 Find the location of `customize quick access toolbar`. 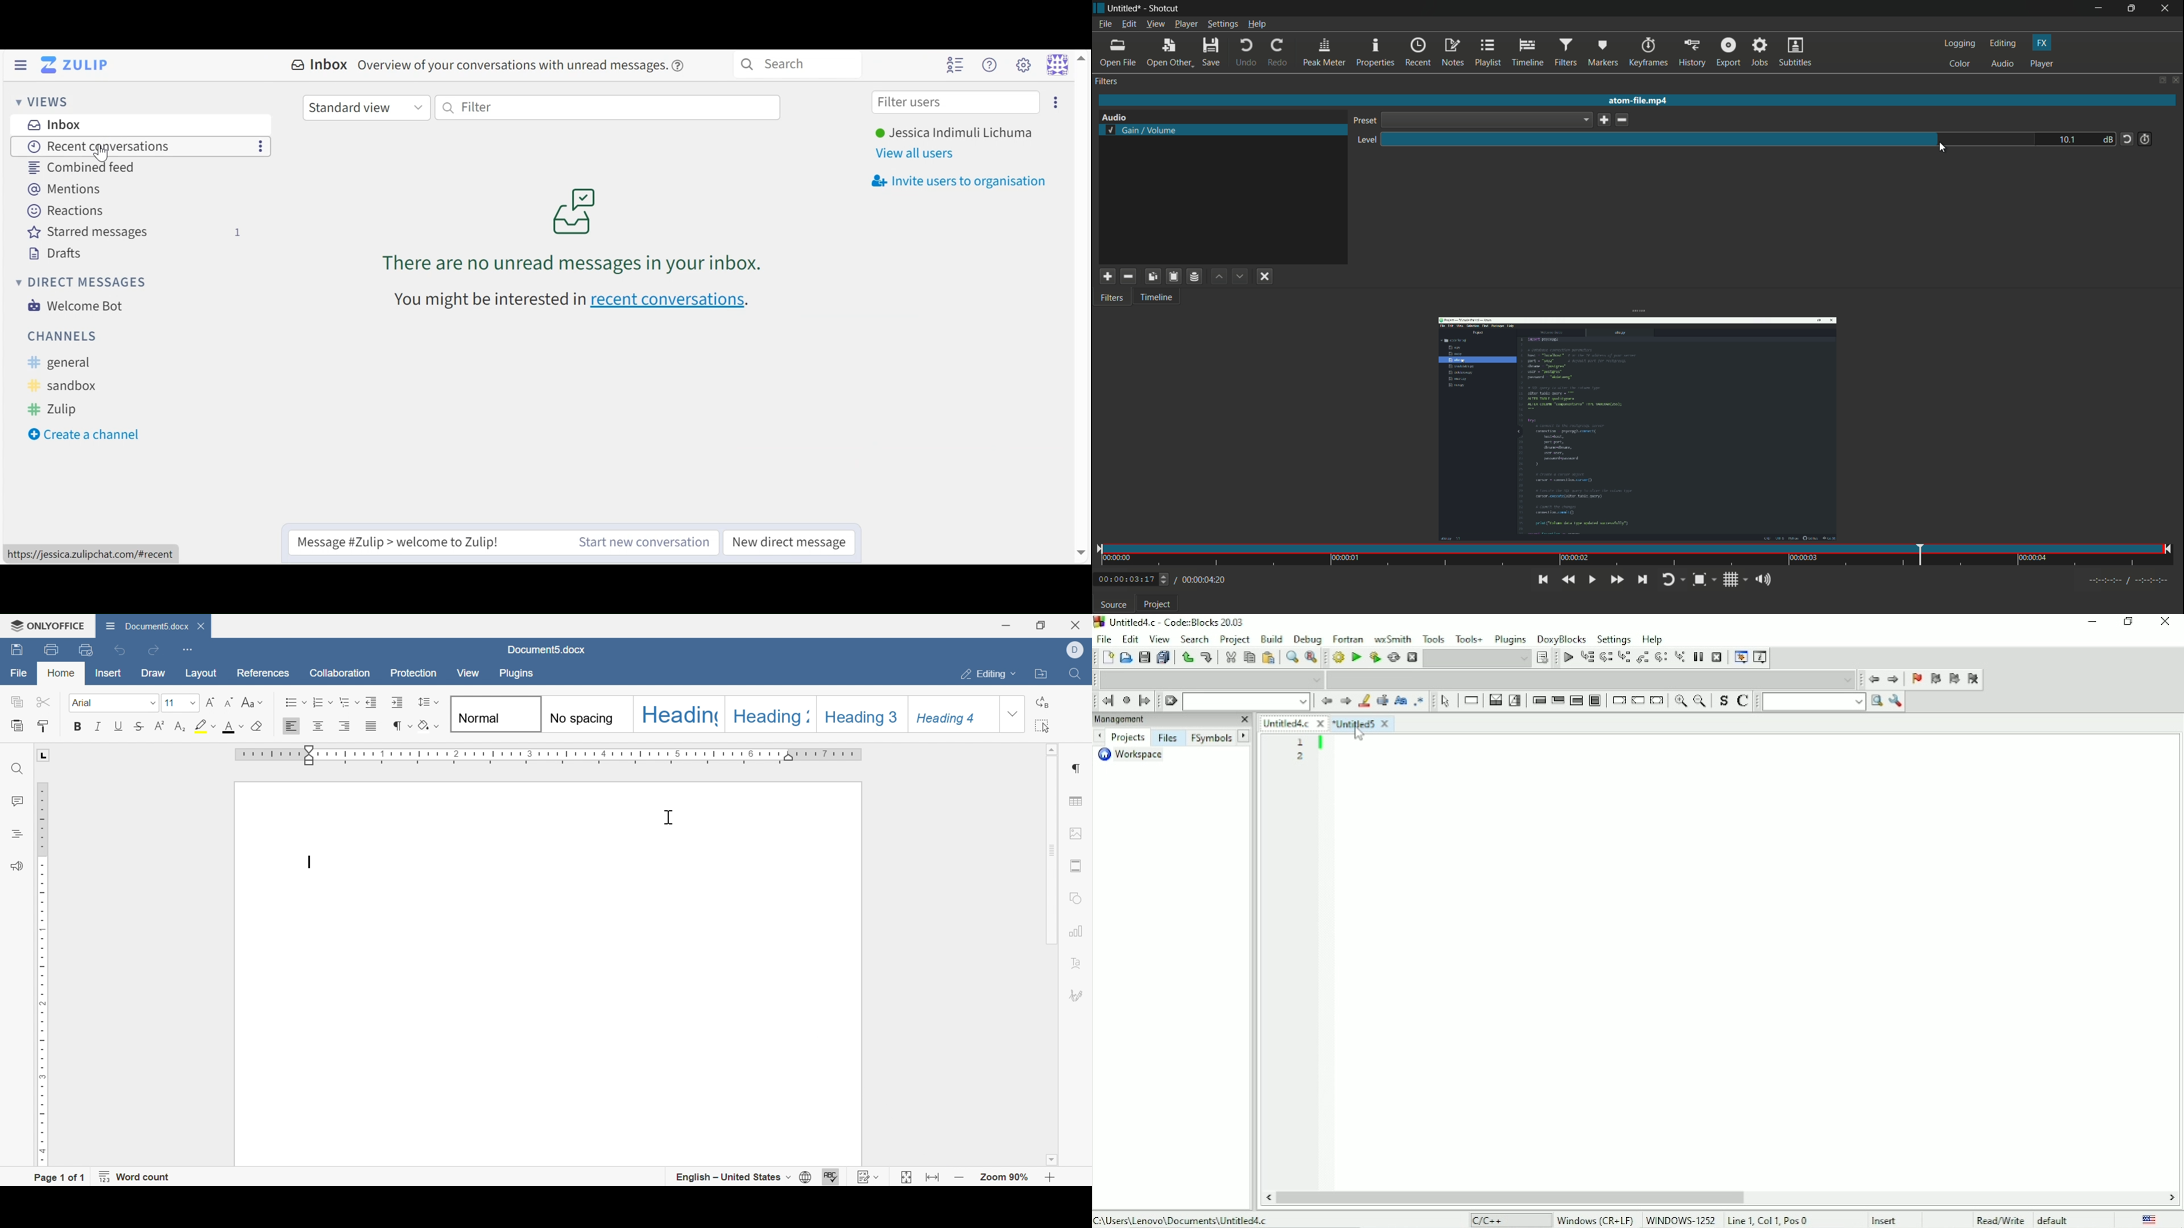

customize quick access toolbar is located at coordinates (188, 649).